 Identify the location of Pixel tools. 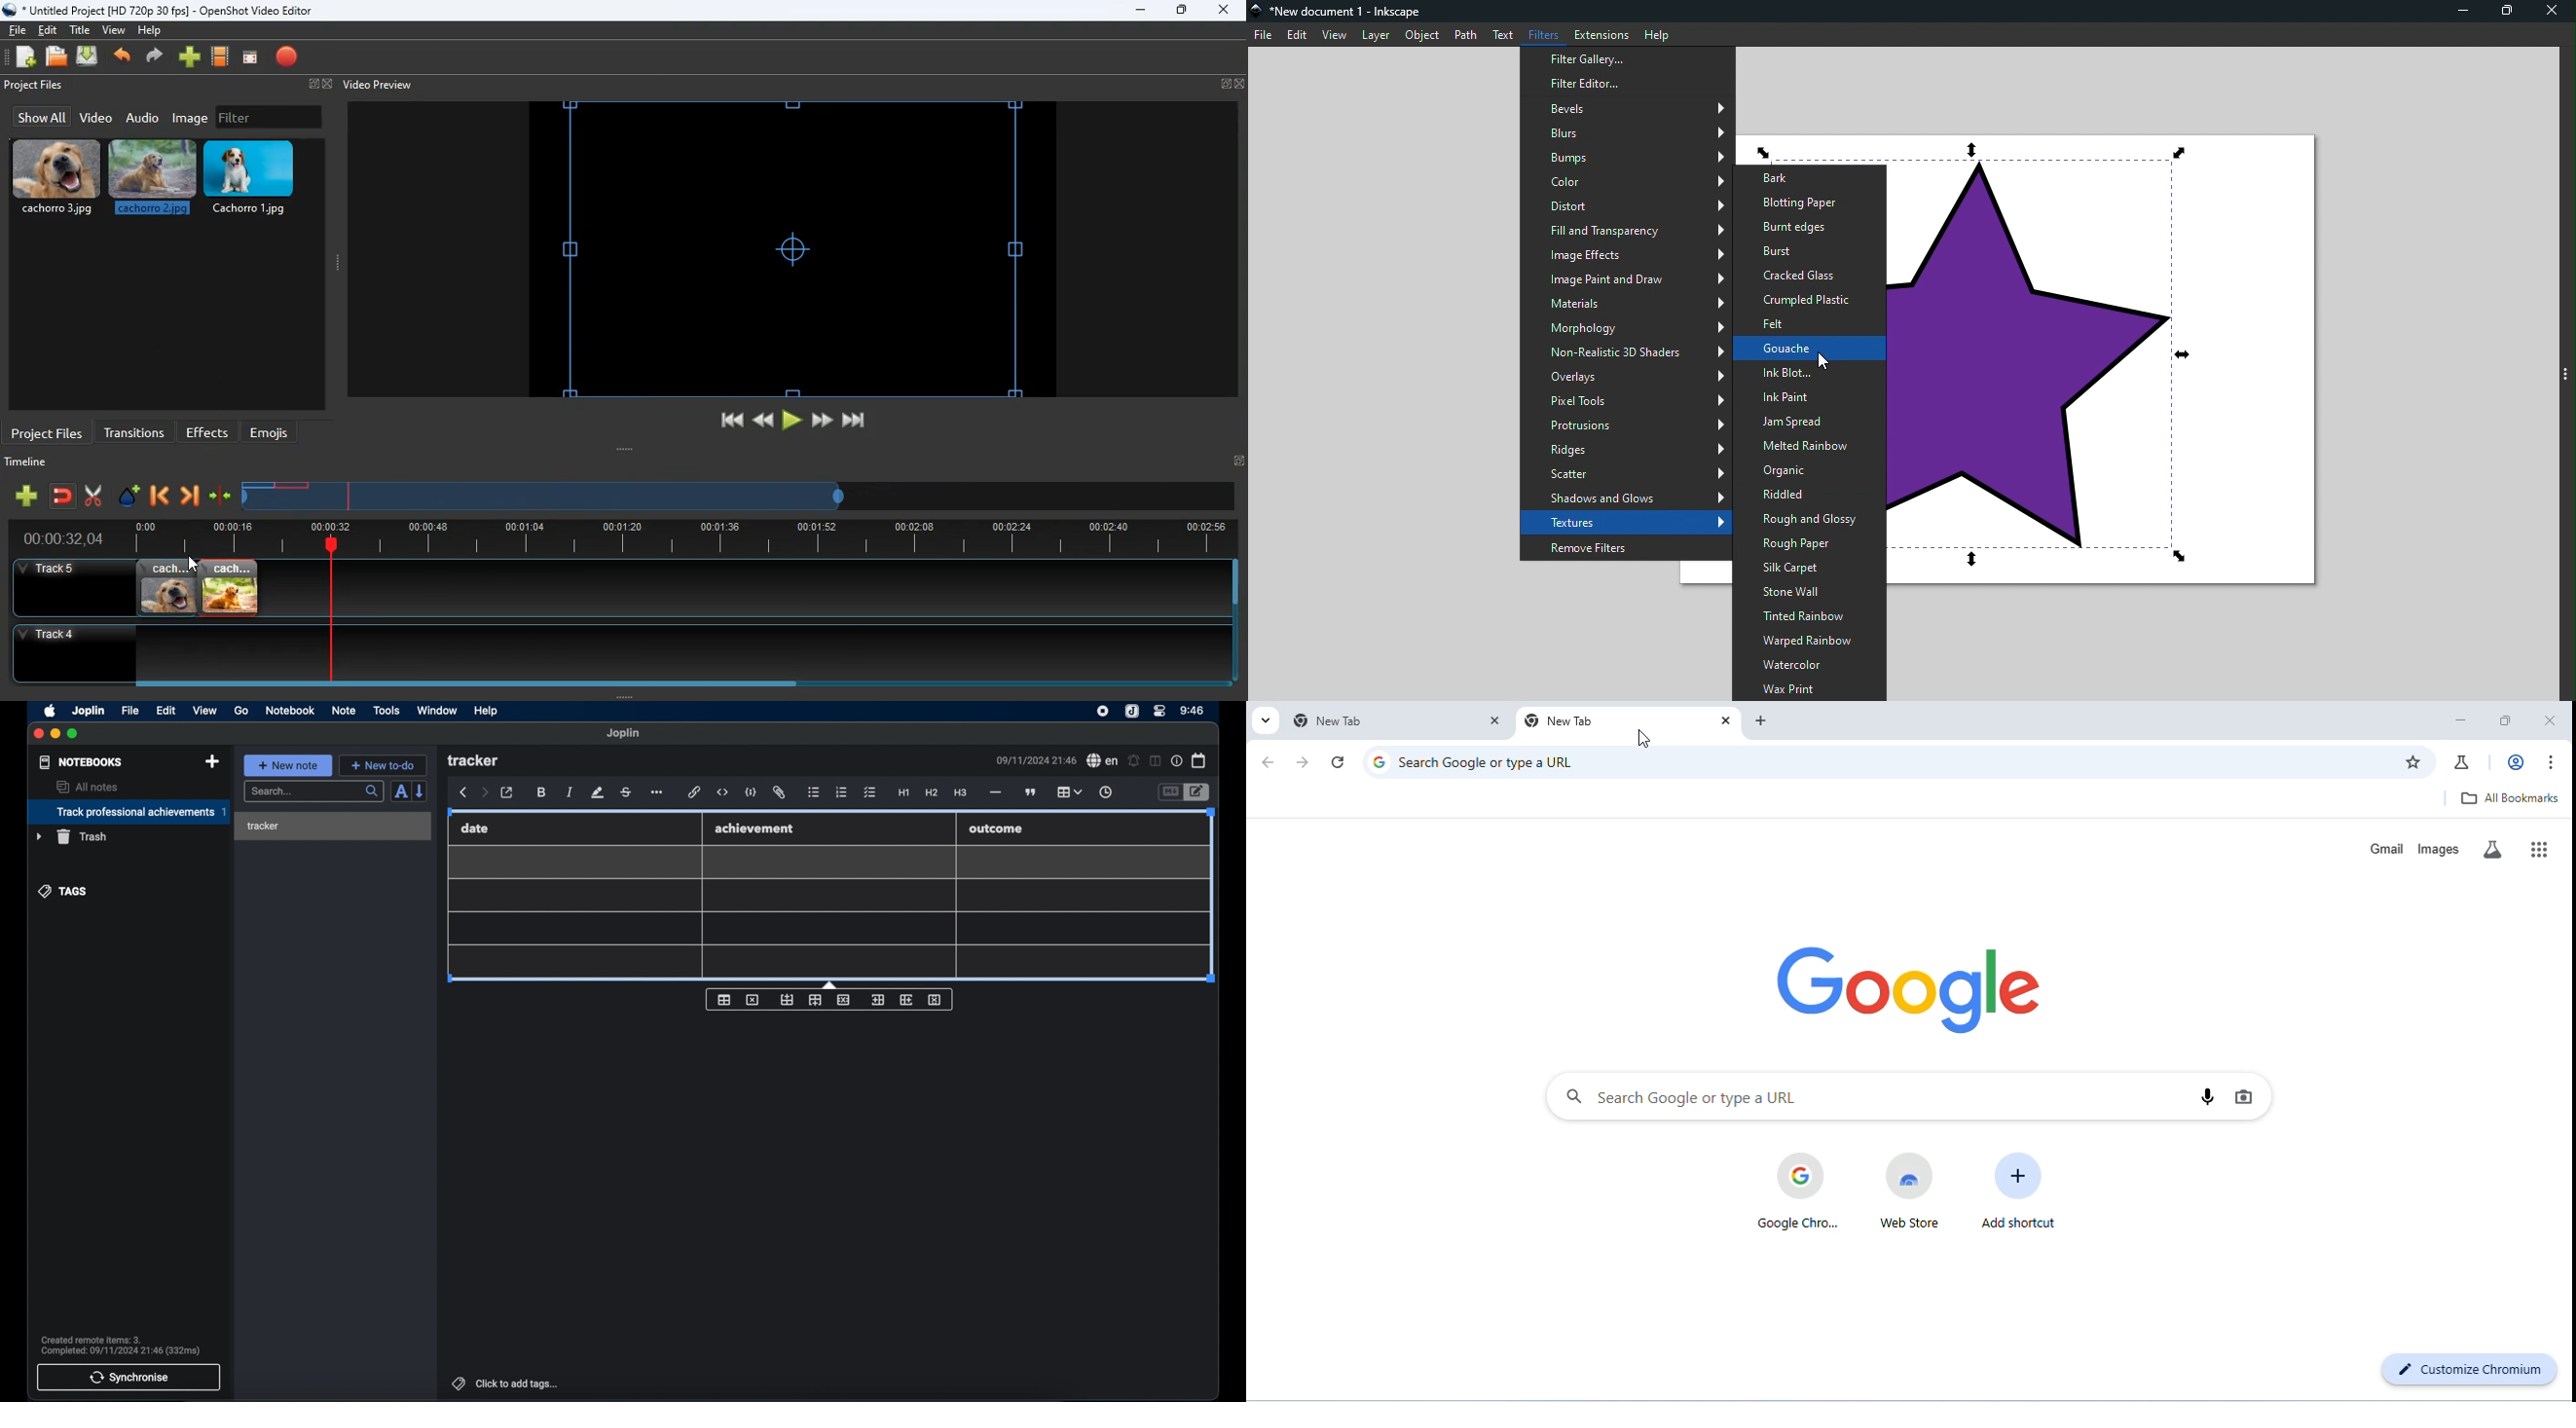
(1628, 401).